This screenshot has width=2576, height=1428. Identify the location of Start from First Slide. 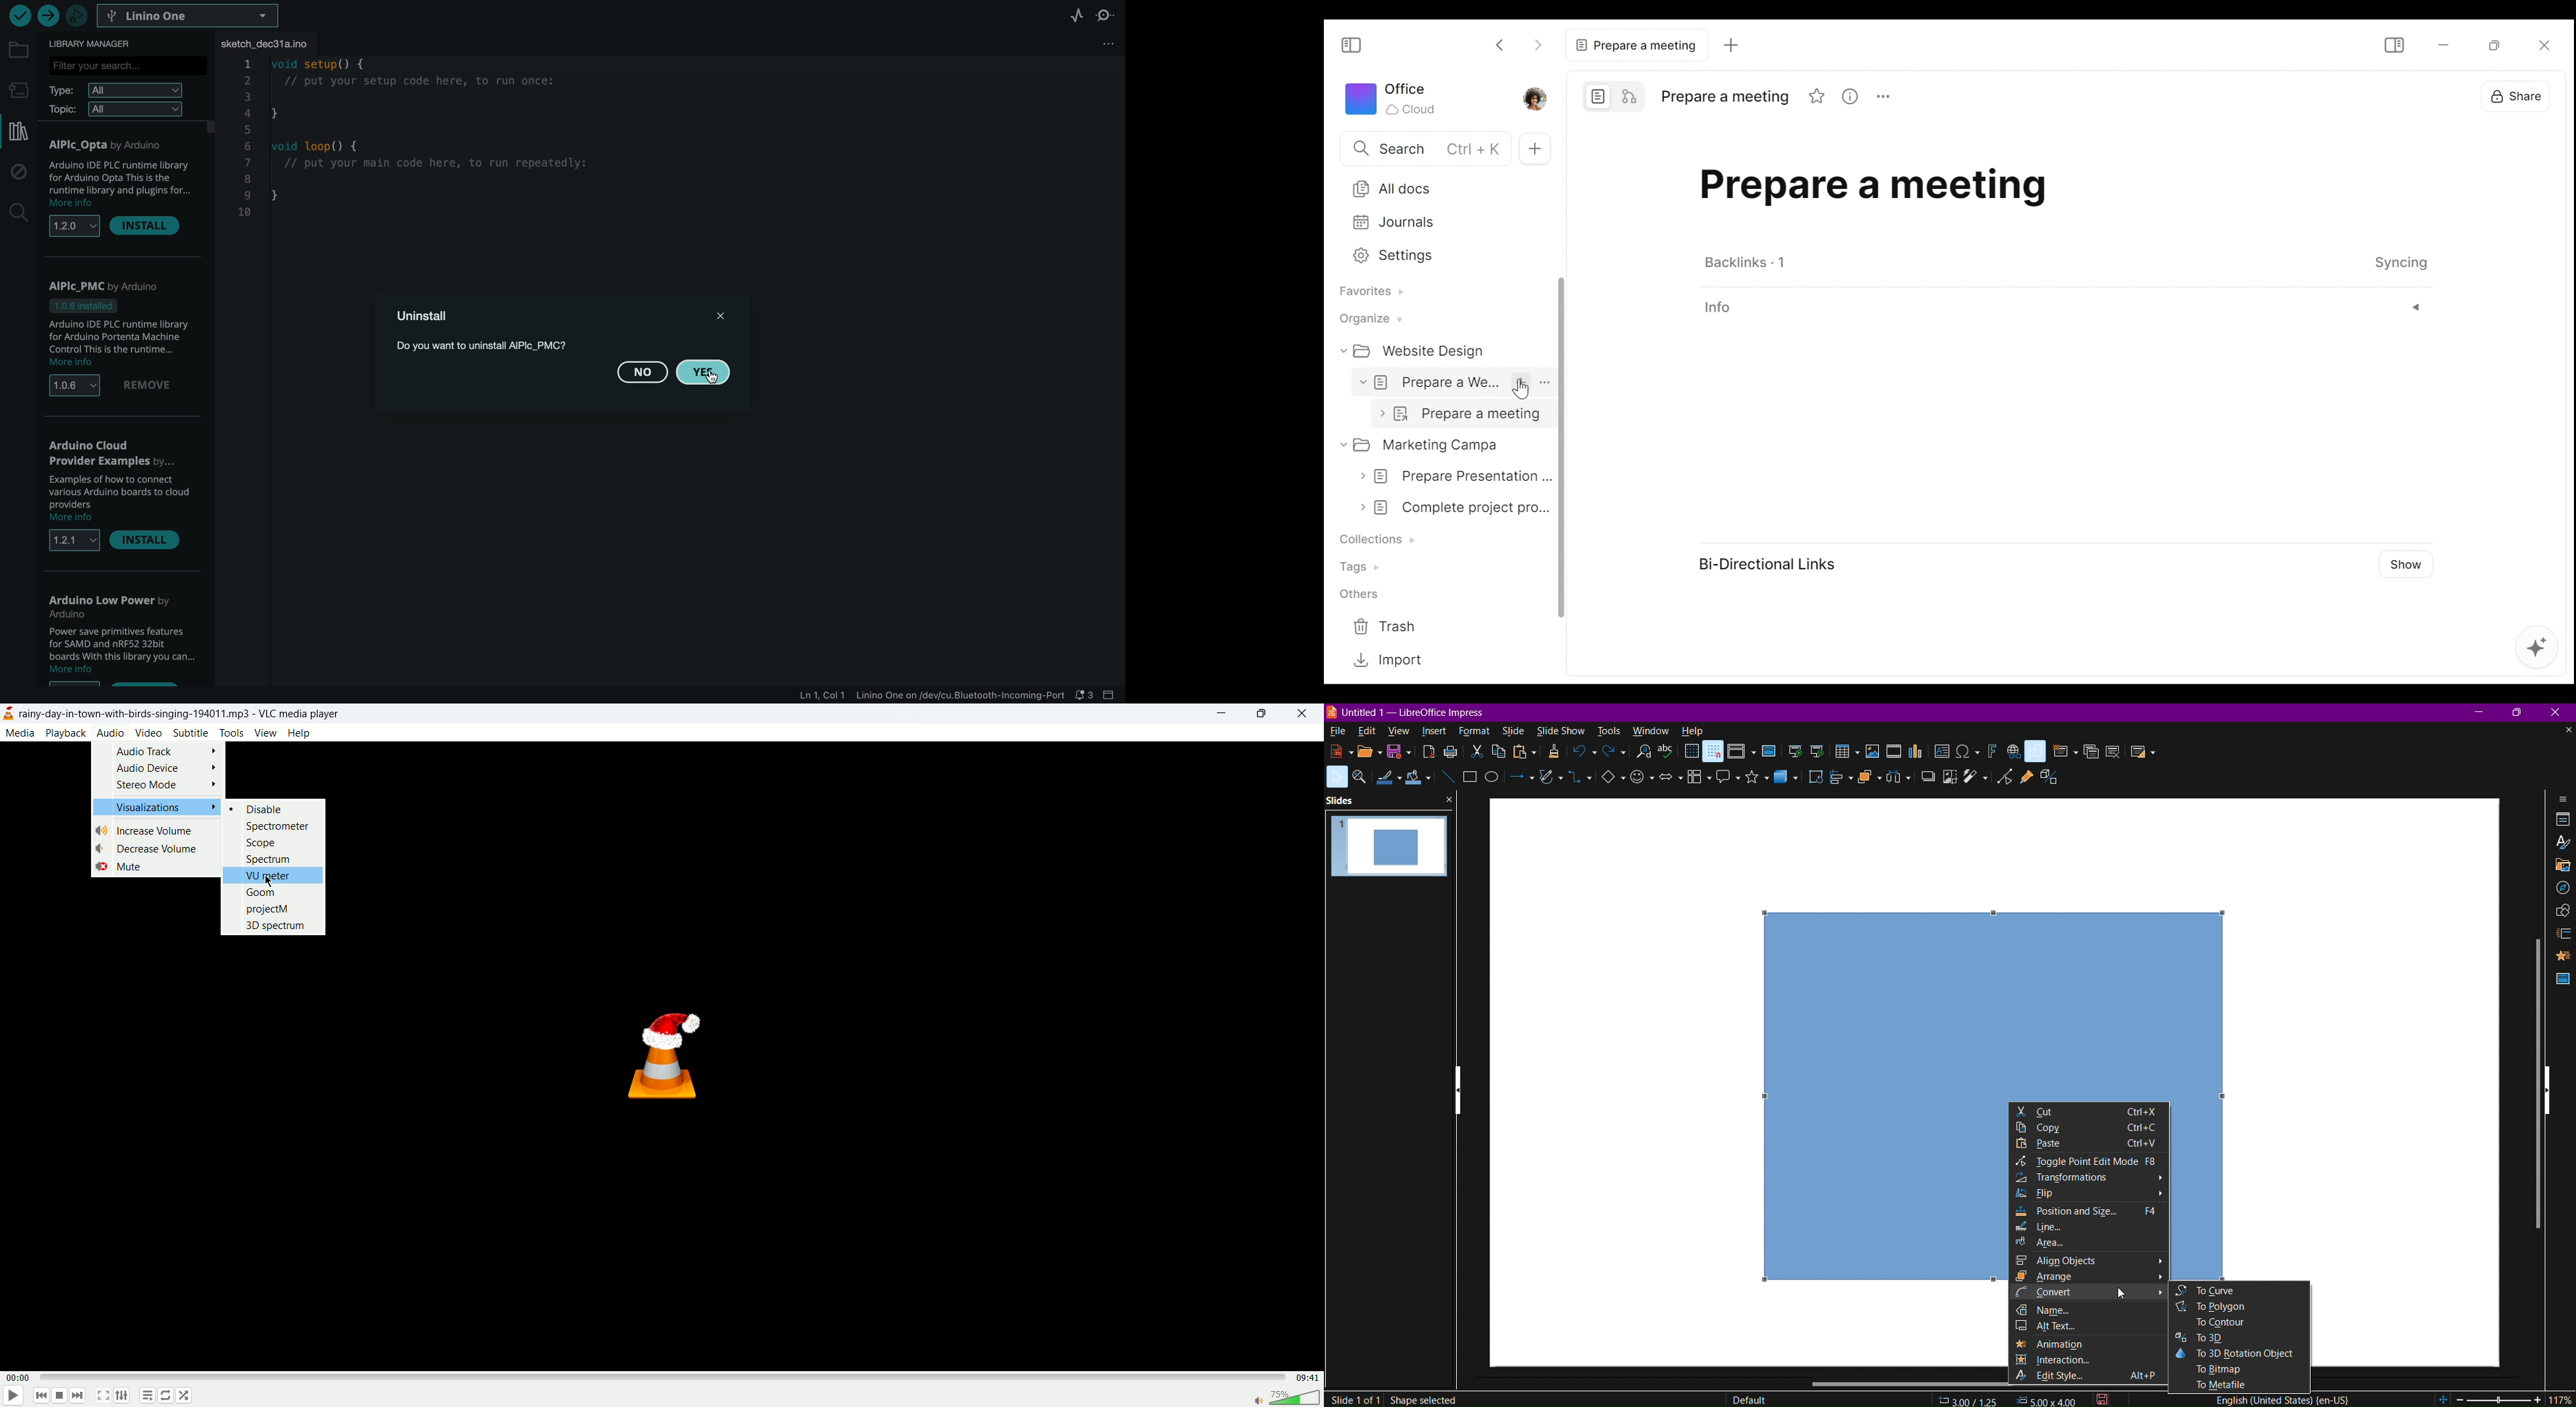
(1796, 752).